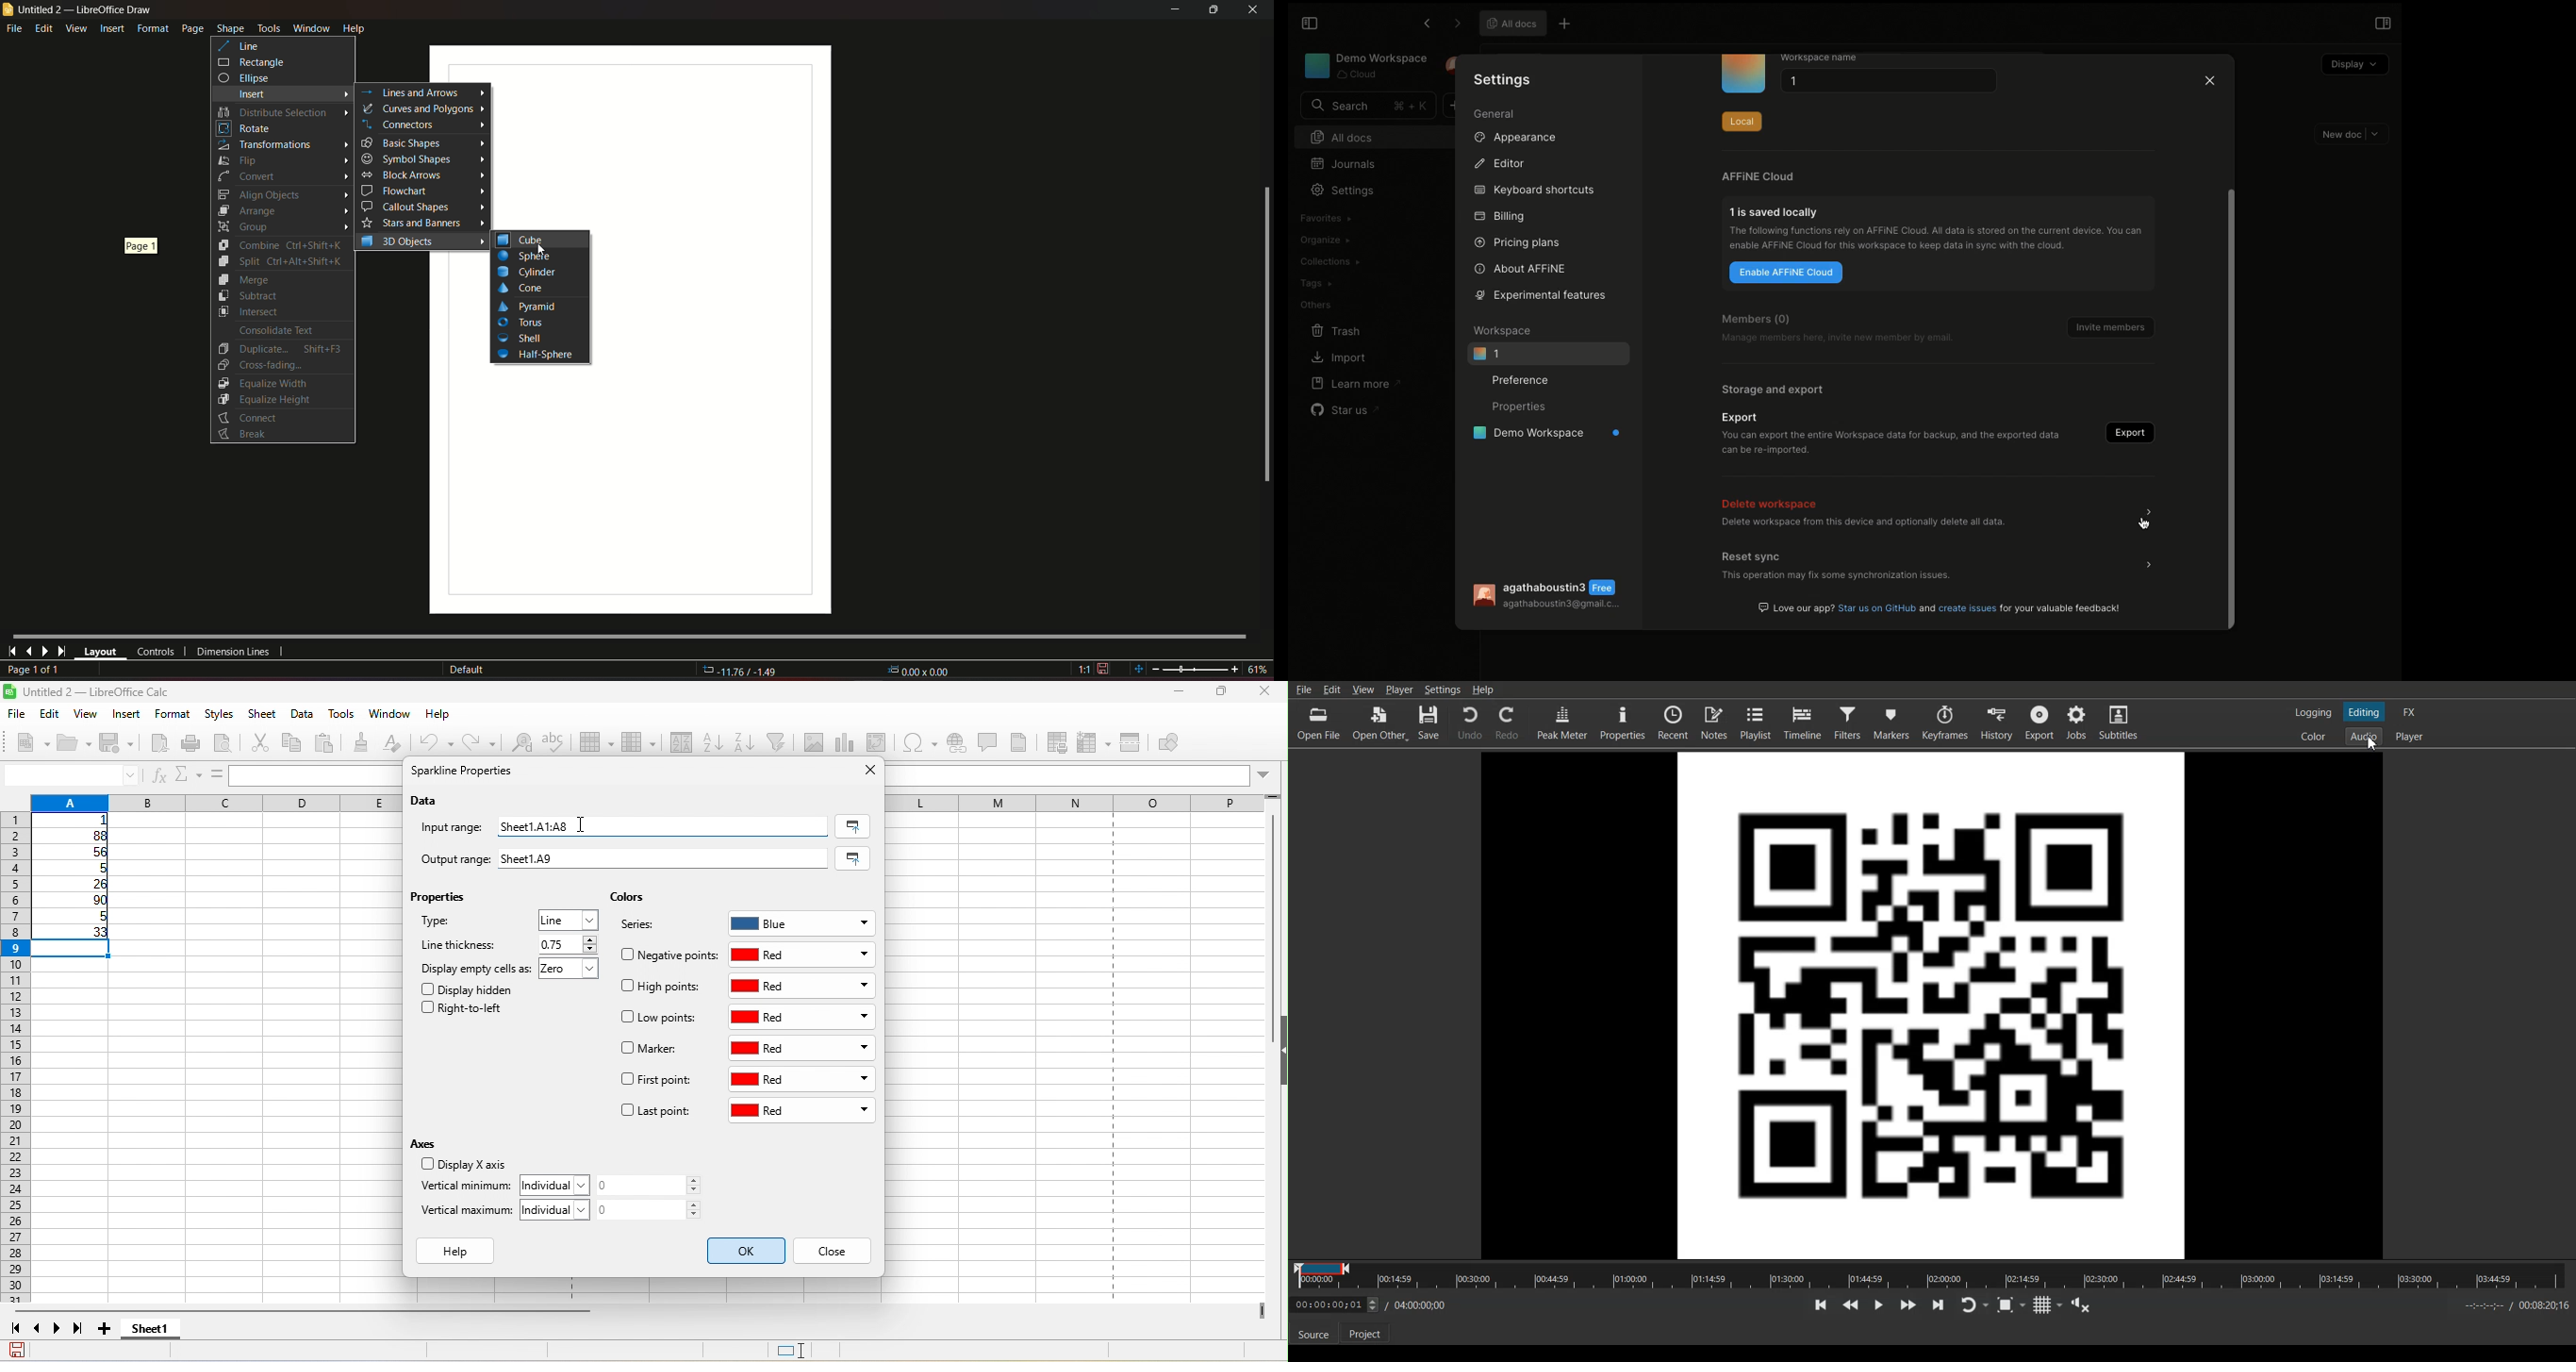 Image resolution: width=2576 pixels, height=1372 pixels. I want to click on save, so click(1093, 669).